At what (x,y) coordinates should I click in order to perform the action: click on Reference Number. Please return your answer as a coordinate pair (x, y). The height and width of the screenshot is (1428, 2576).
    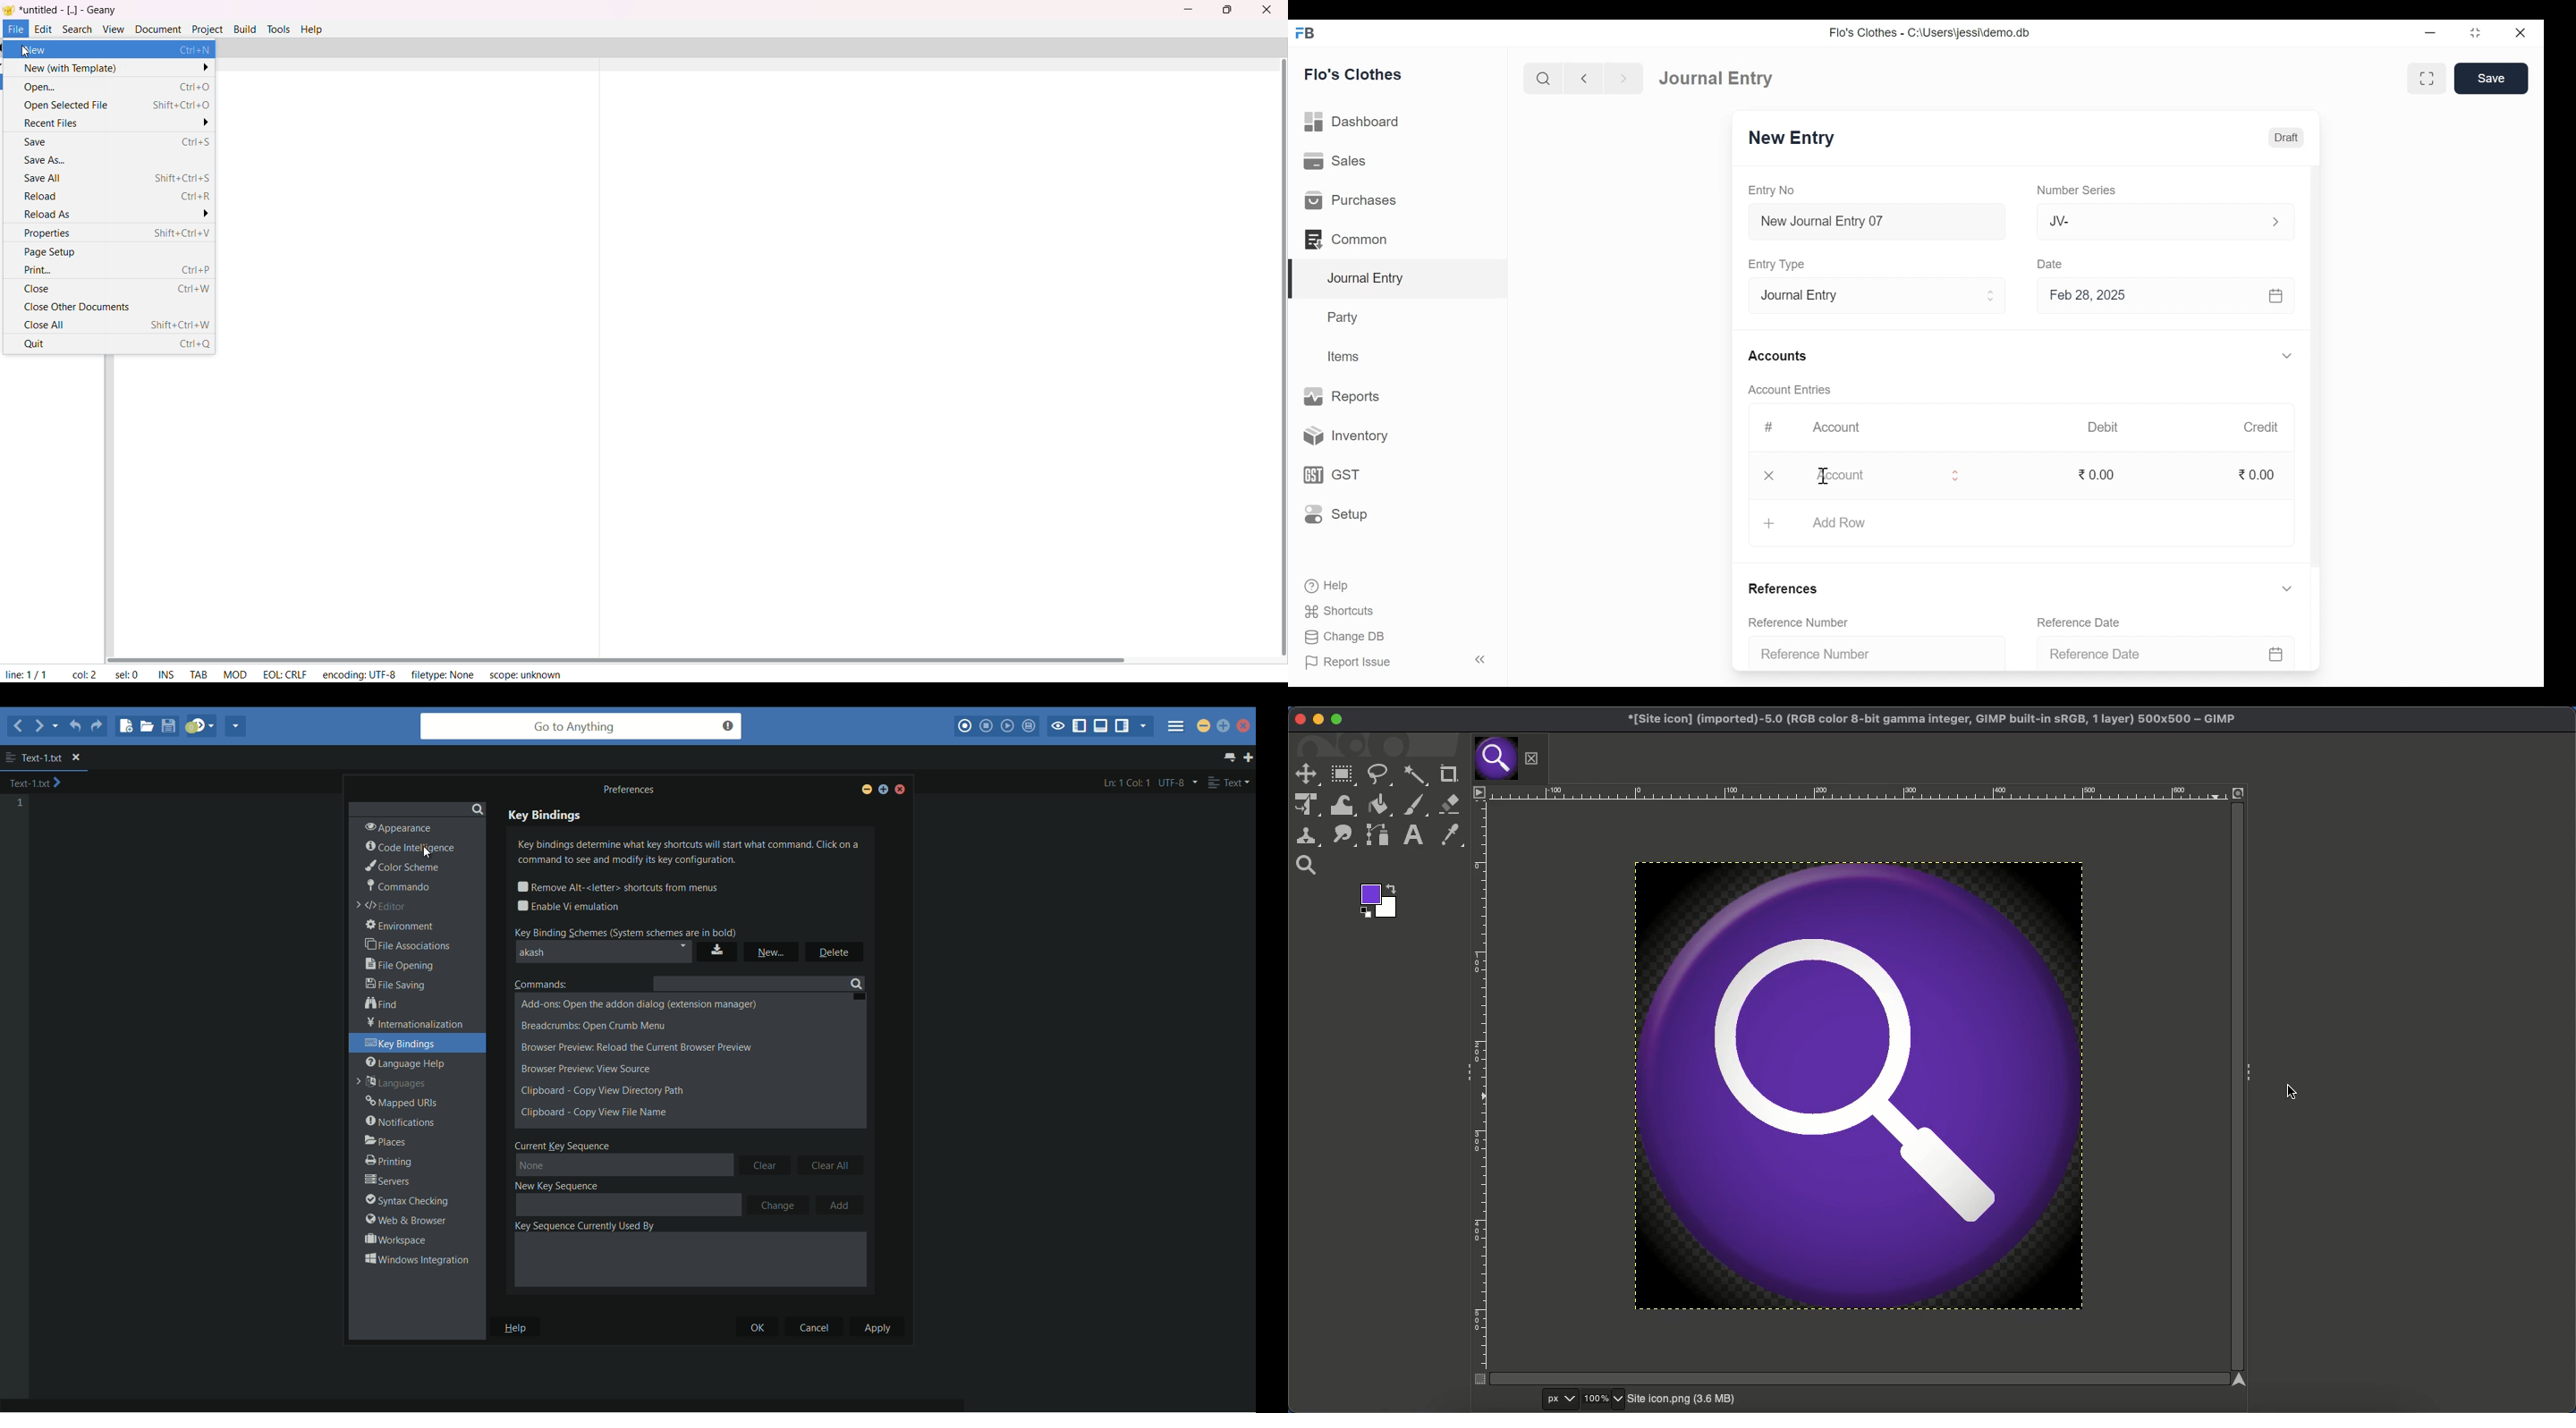
    Looking at the image, I should click on (1800, 621).